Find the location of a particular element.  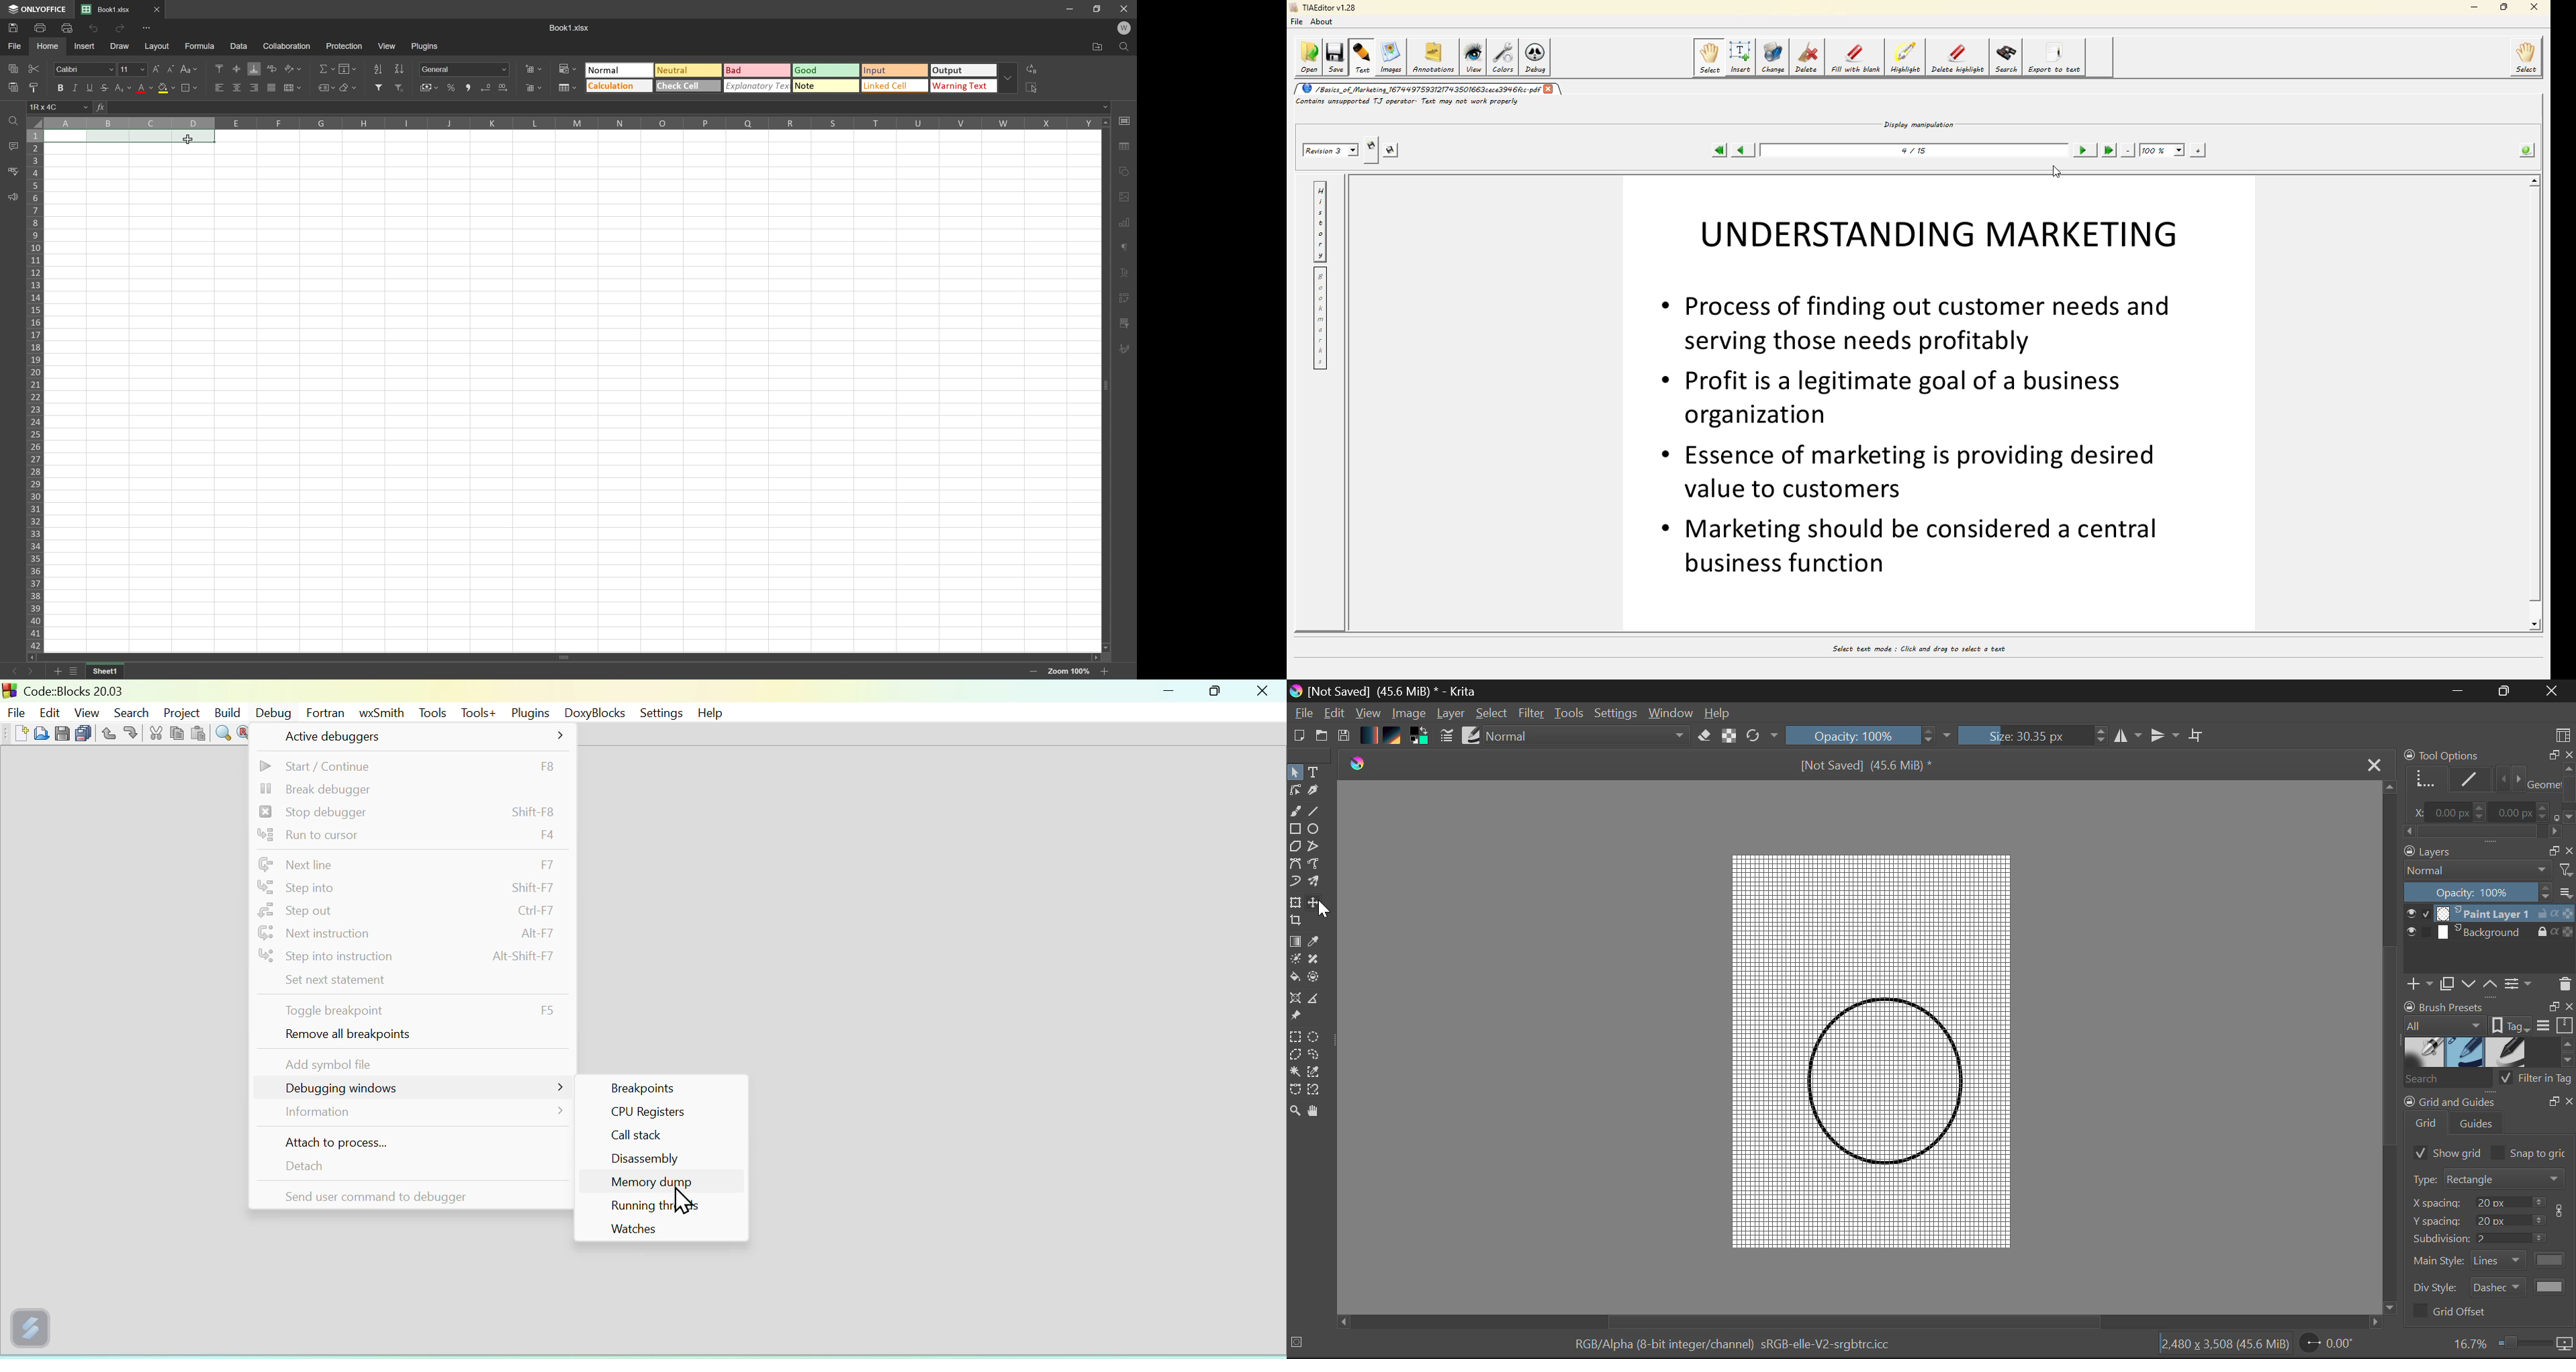

Font is located at coordinates (84, 69).